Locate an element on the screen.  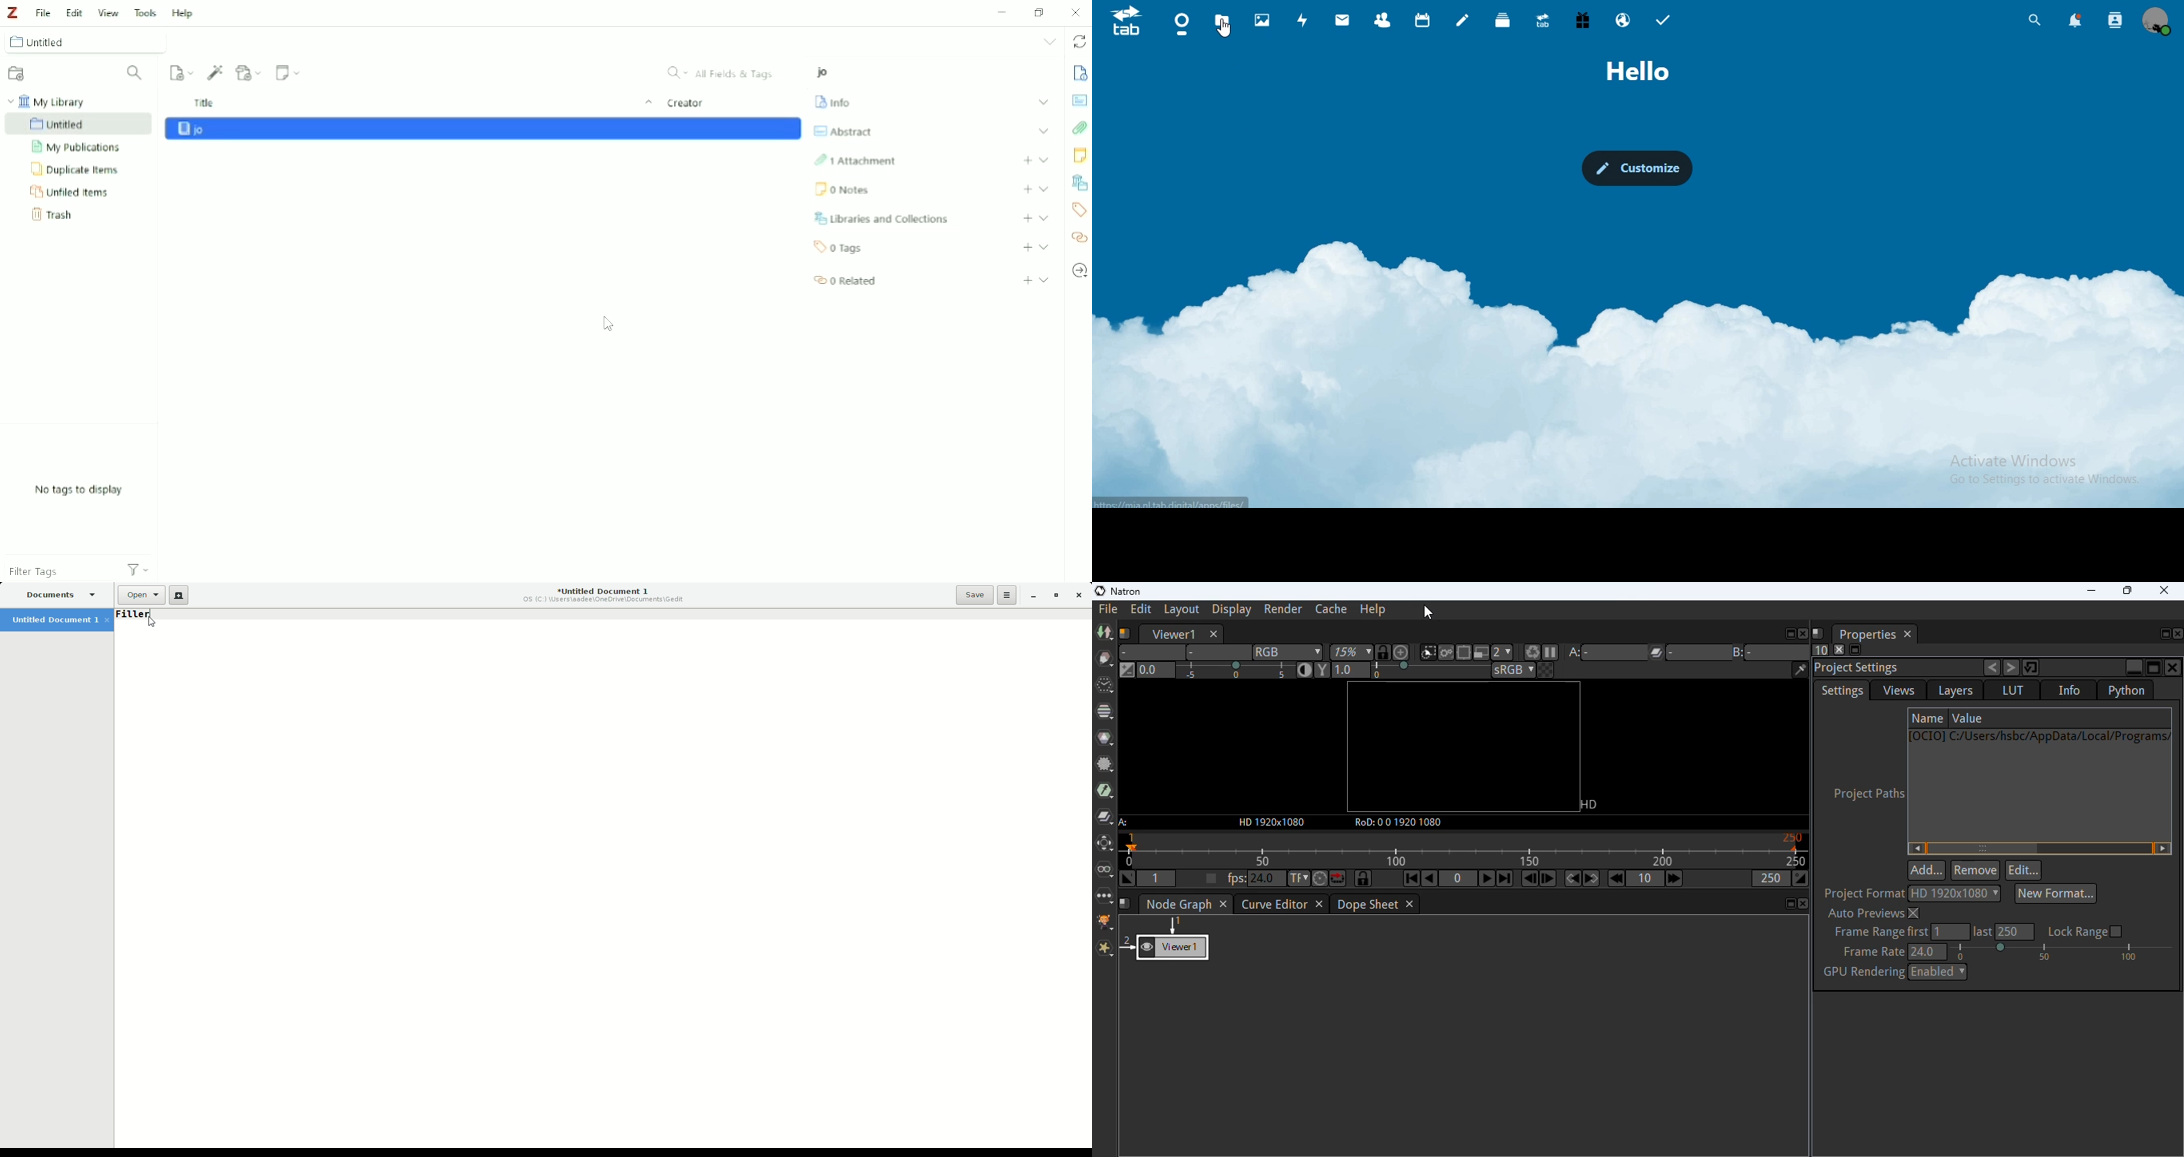
Expand Section is located at coordinates (1044, 133).